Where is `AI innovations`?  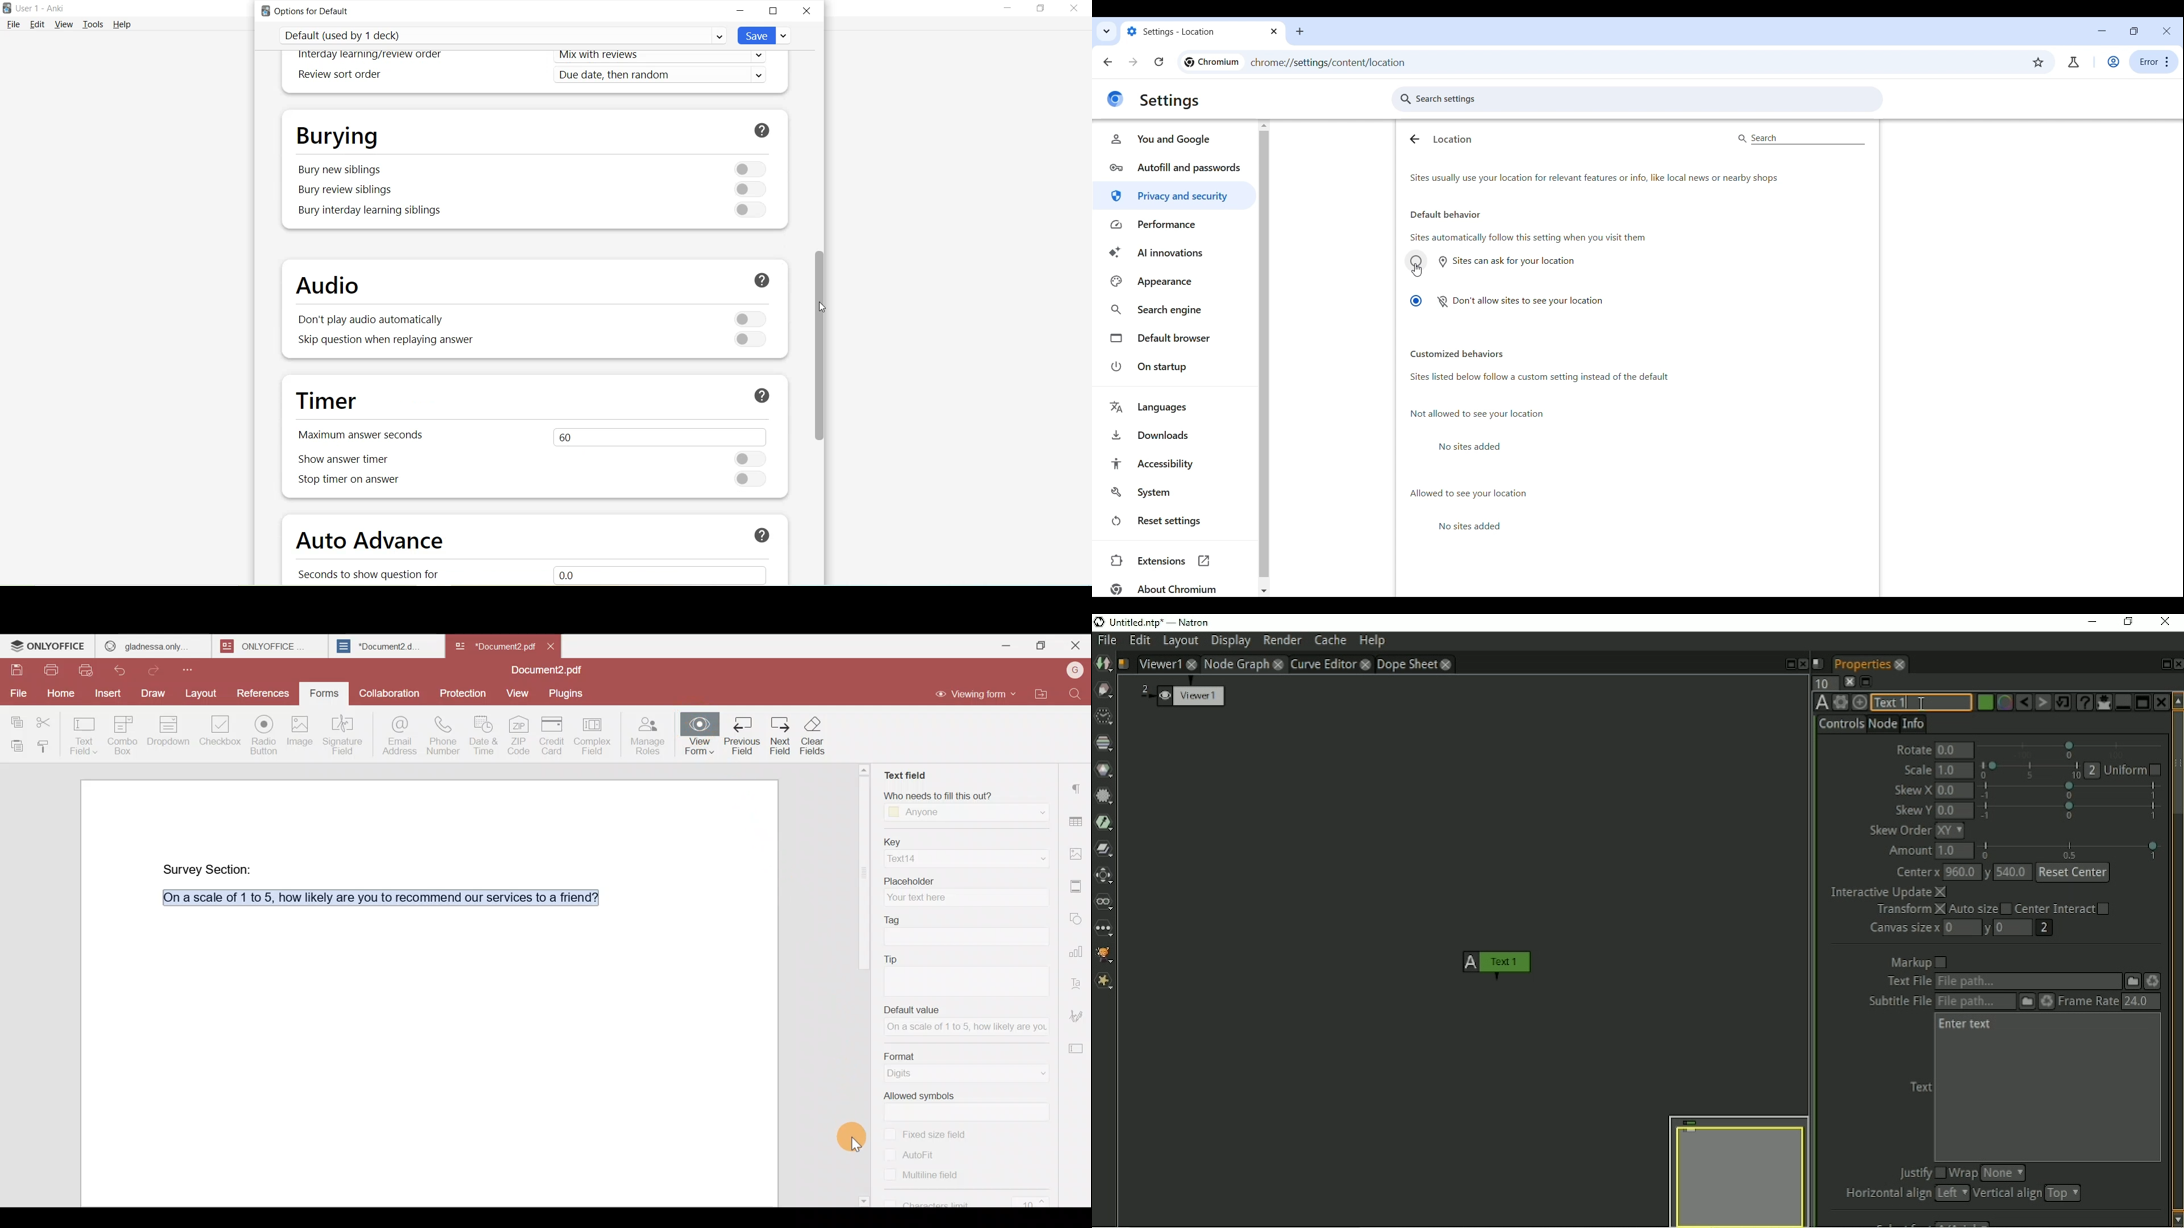
AI innovations is located at coordinates (1174, 252).